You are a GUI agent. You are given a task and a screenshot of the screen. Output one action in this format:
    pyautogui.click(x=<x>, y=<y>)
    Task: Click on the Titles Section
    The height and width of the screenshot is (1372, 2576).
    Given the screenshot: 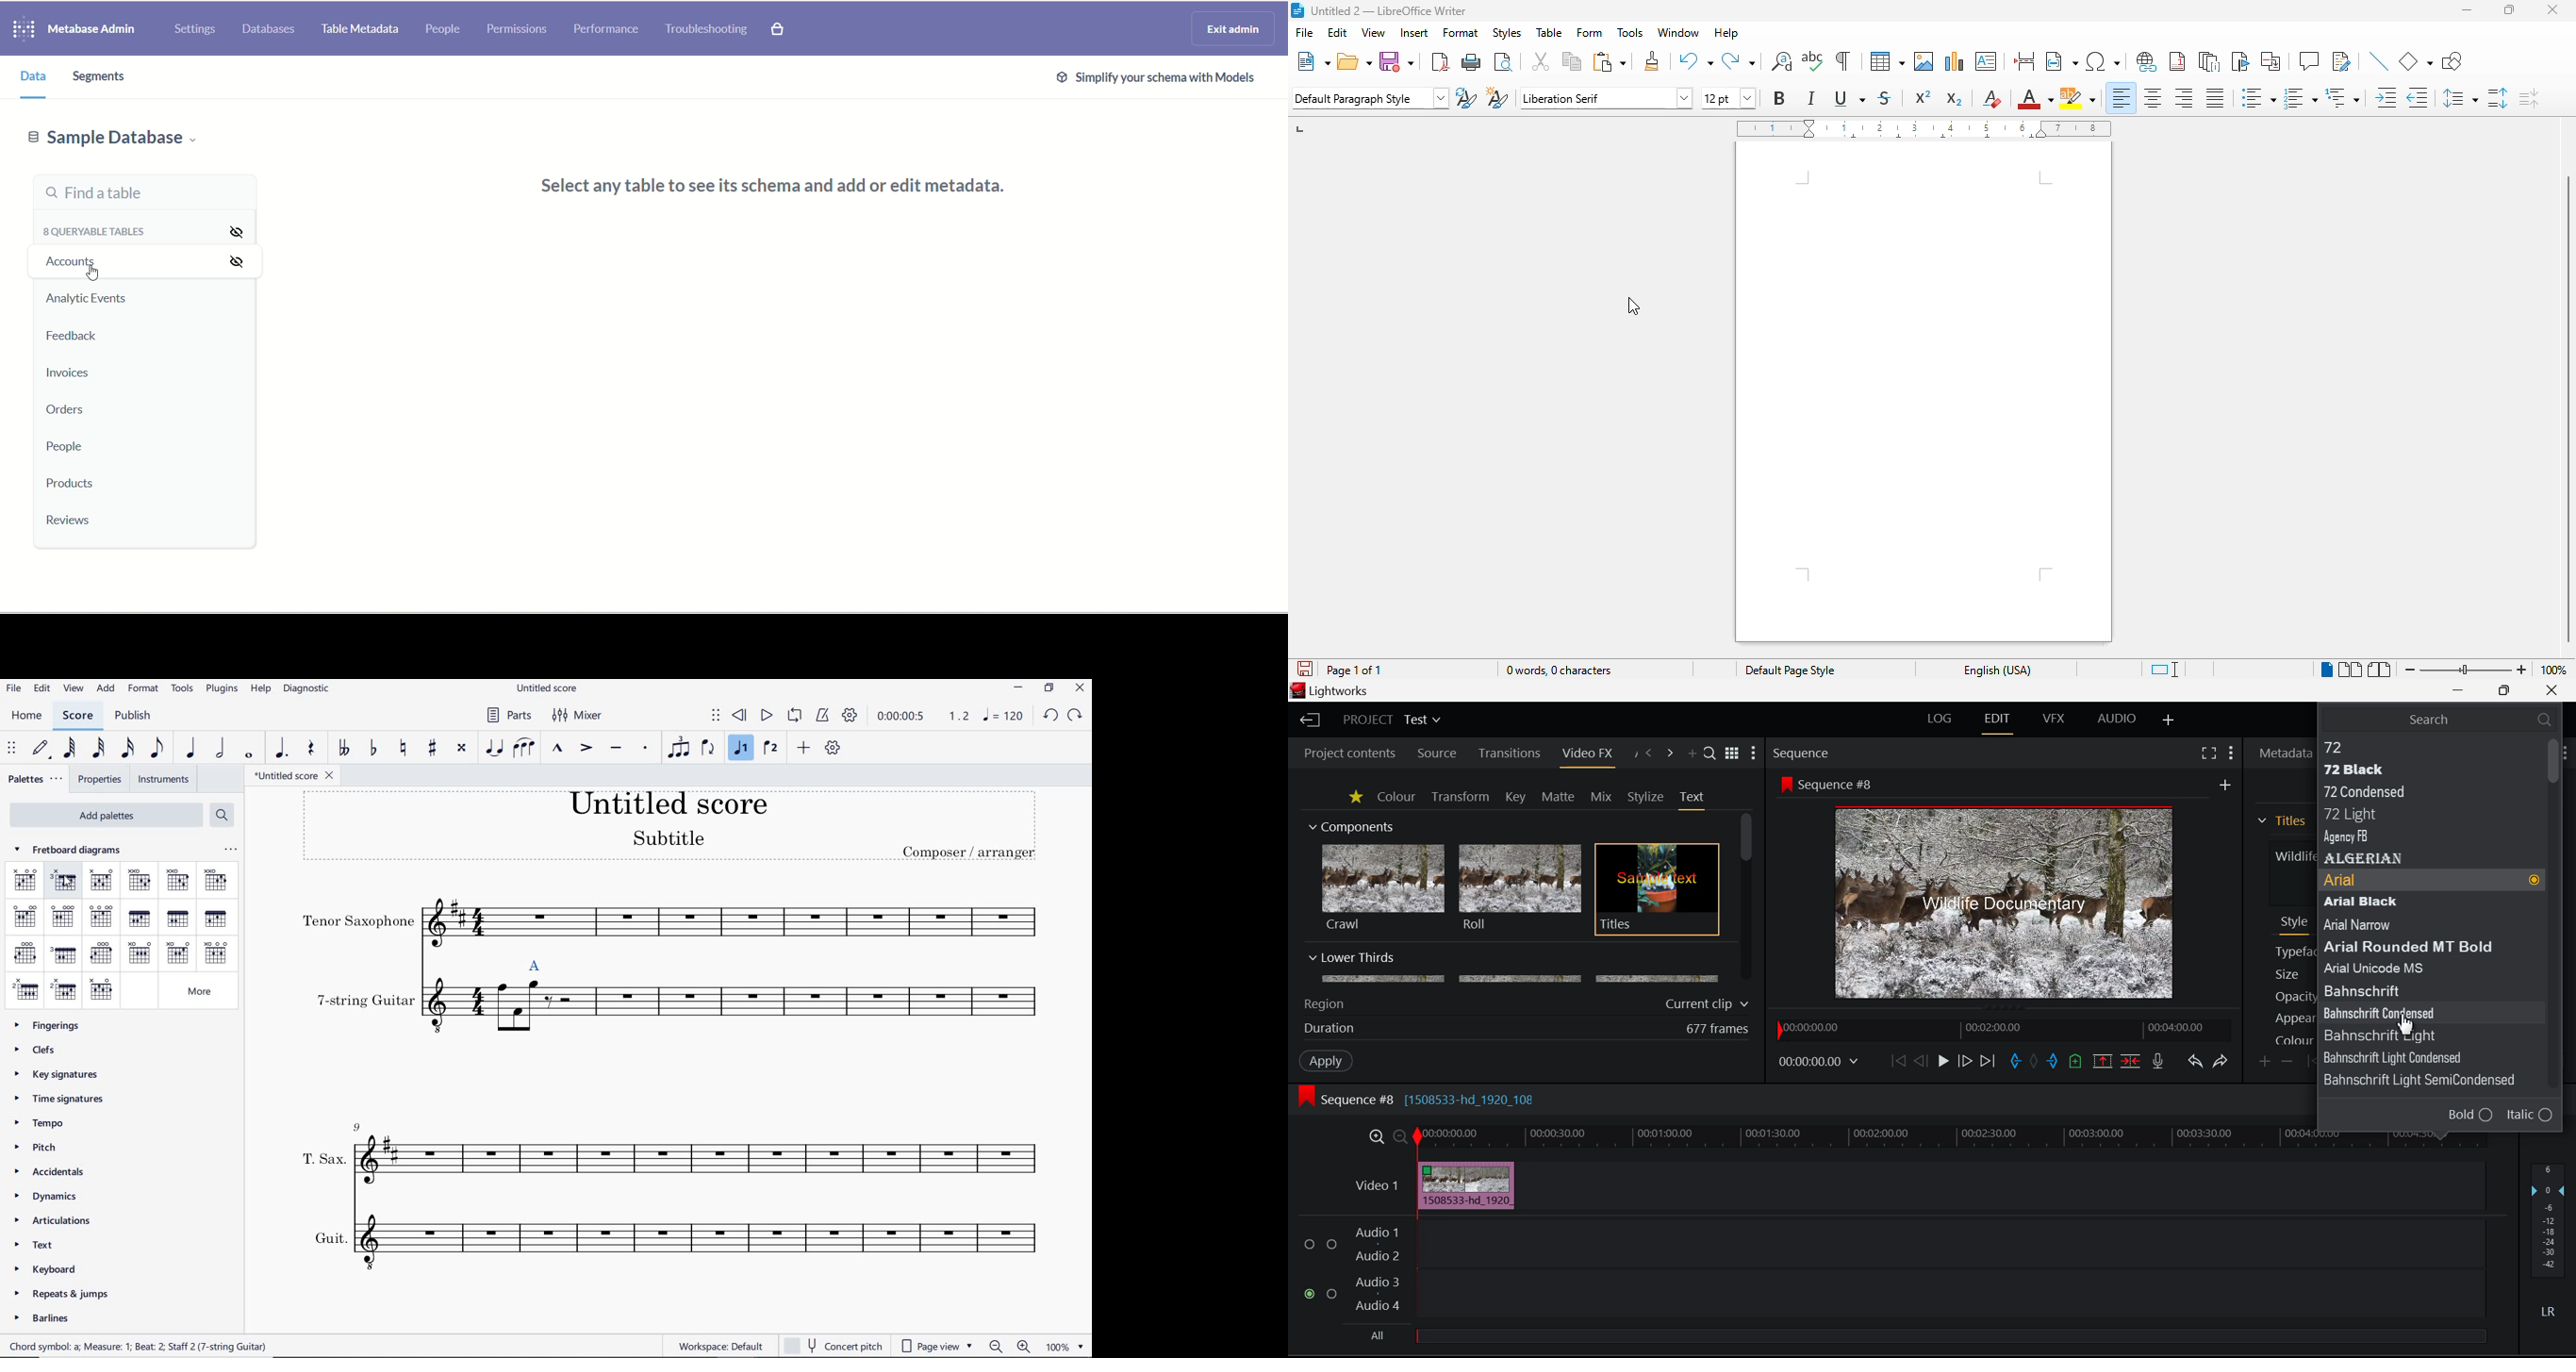 What is the action you would take?
    pyautogui.click(x=2282, y=821)
    